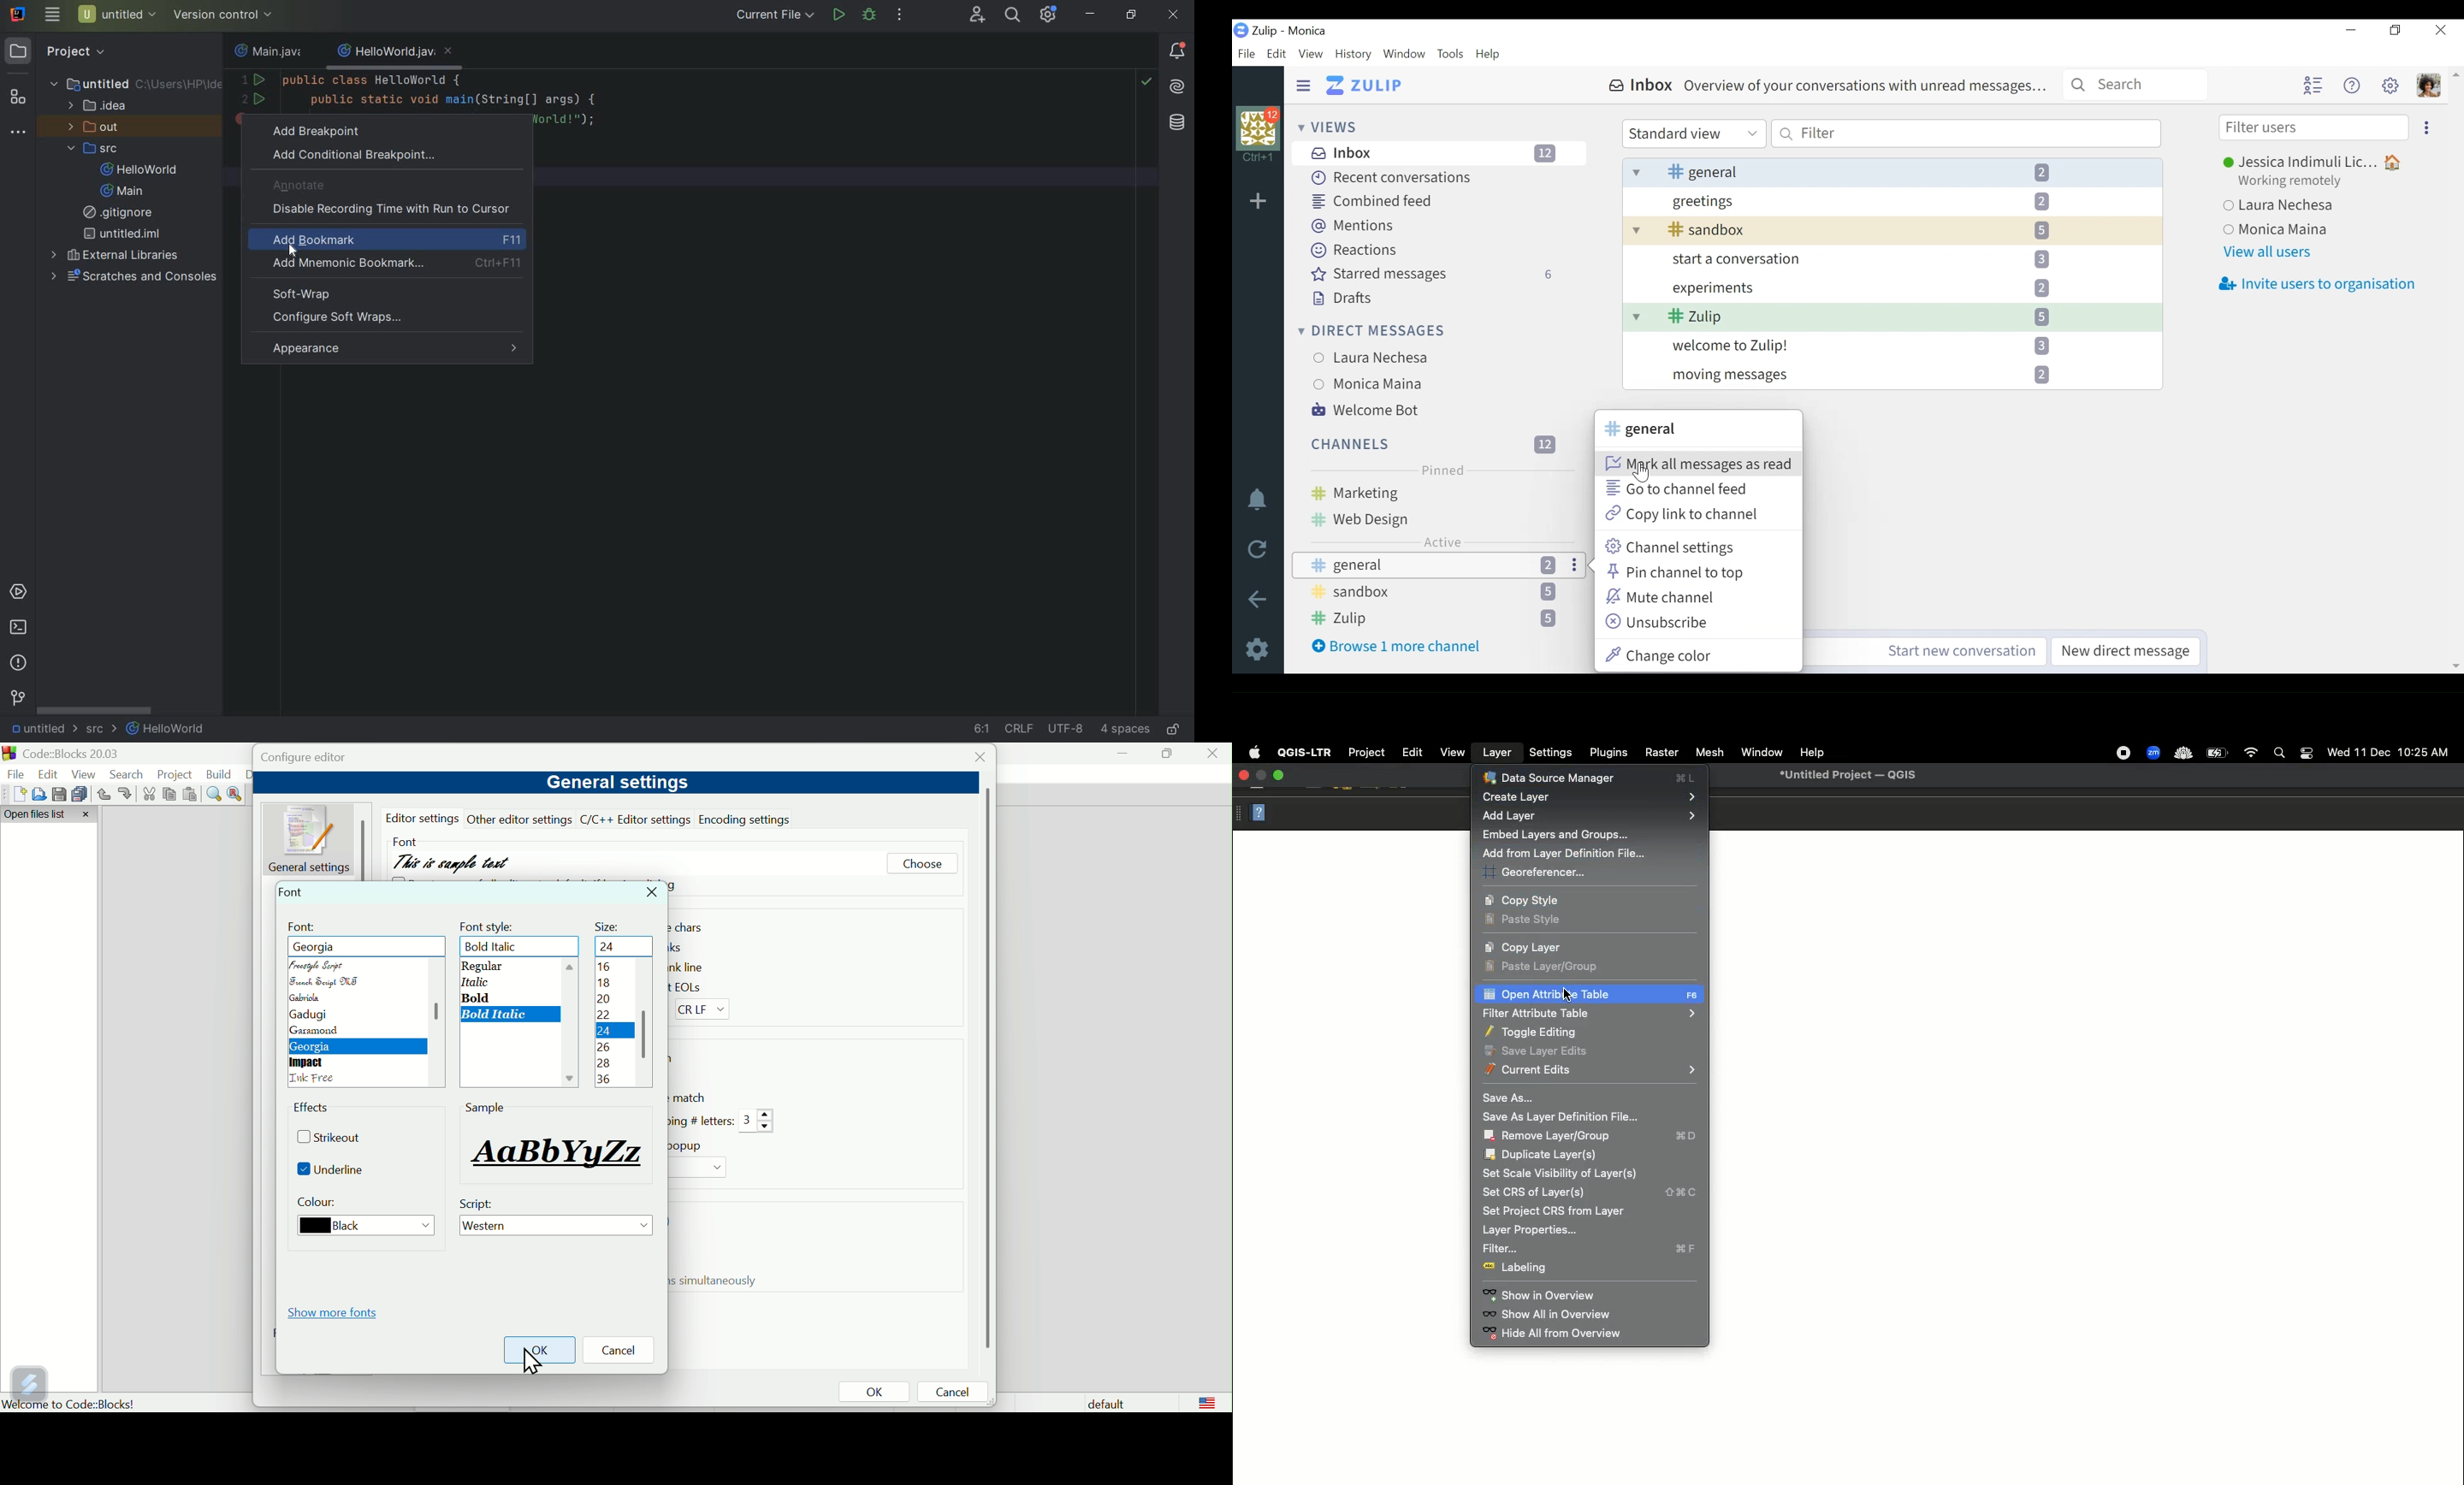 This screenshot has width=2464, height=1512. I want to click on Court blocks 2003, so click(81, 753).